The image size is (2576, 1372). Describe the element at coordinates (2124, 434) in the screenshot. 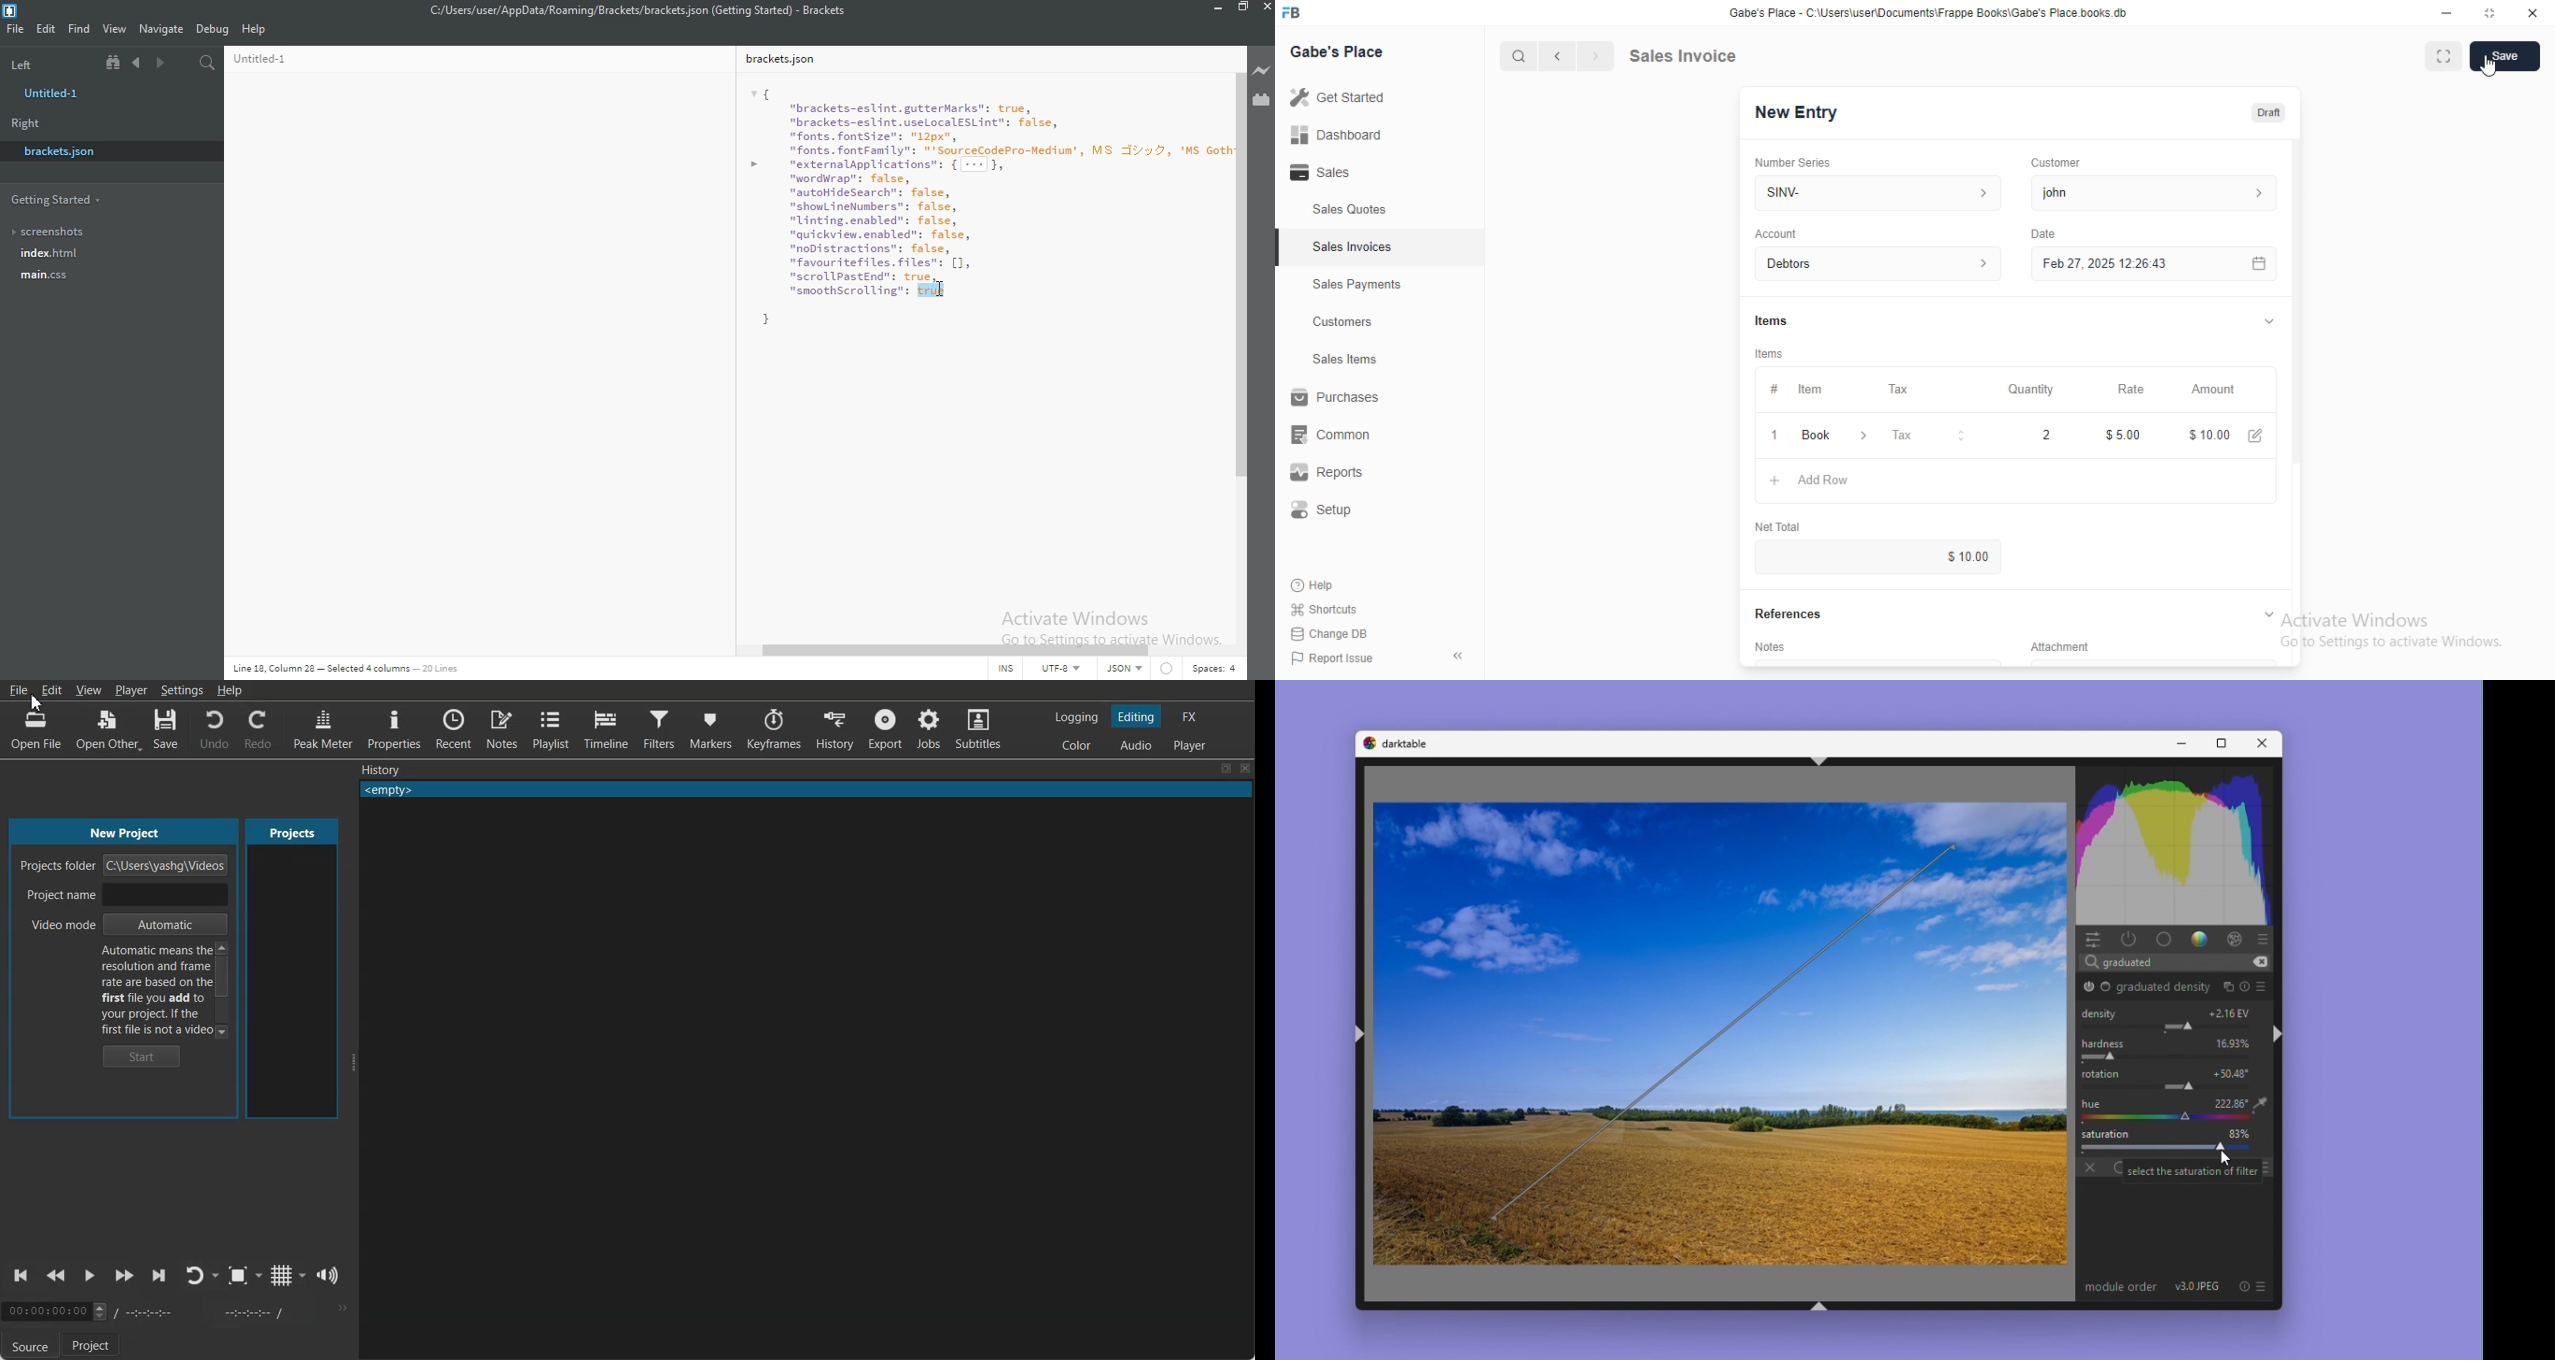

I see `$5.00` at that location.